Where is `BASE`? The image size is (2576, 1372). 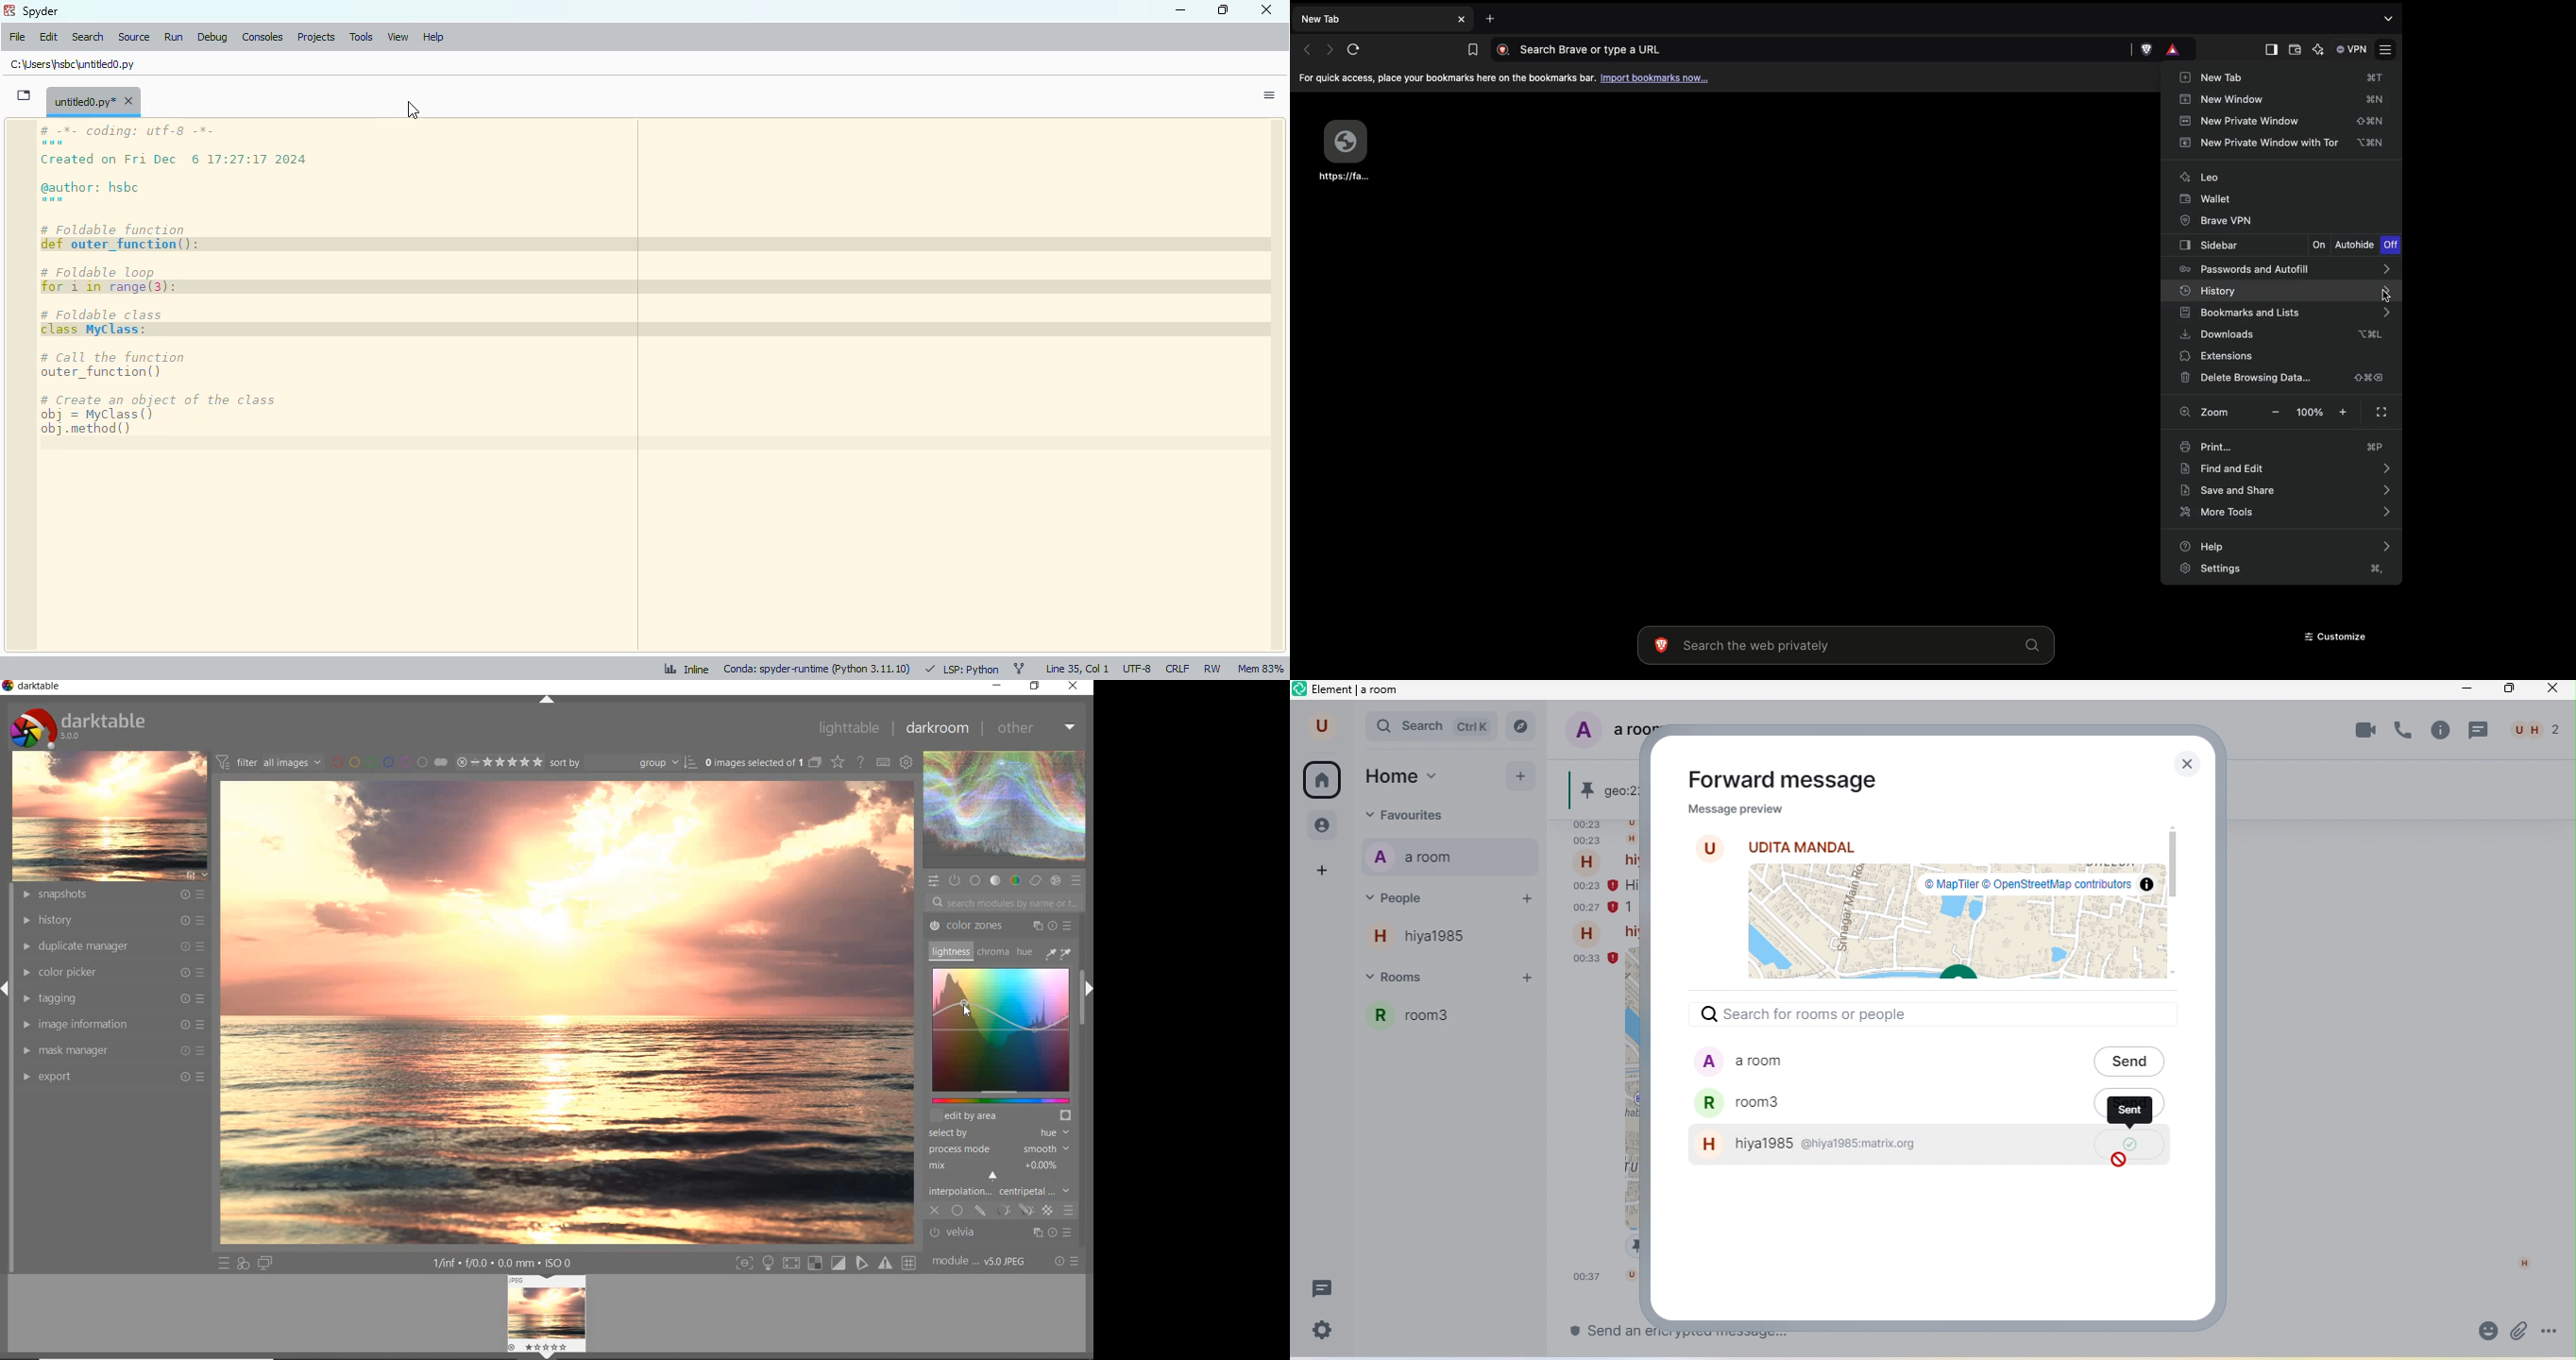
BASE is located at coordinates (977, 881).